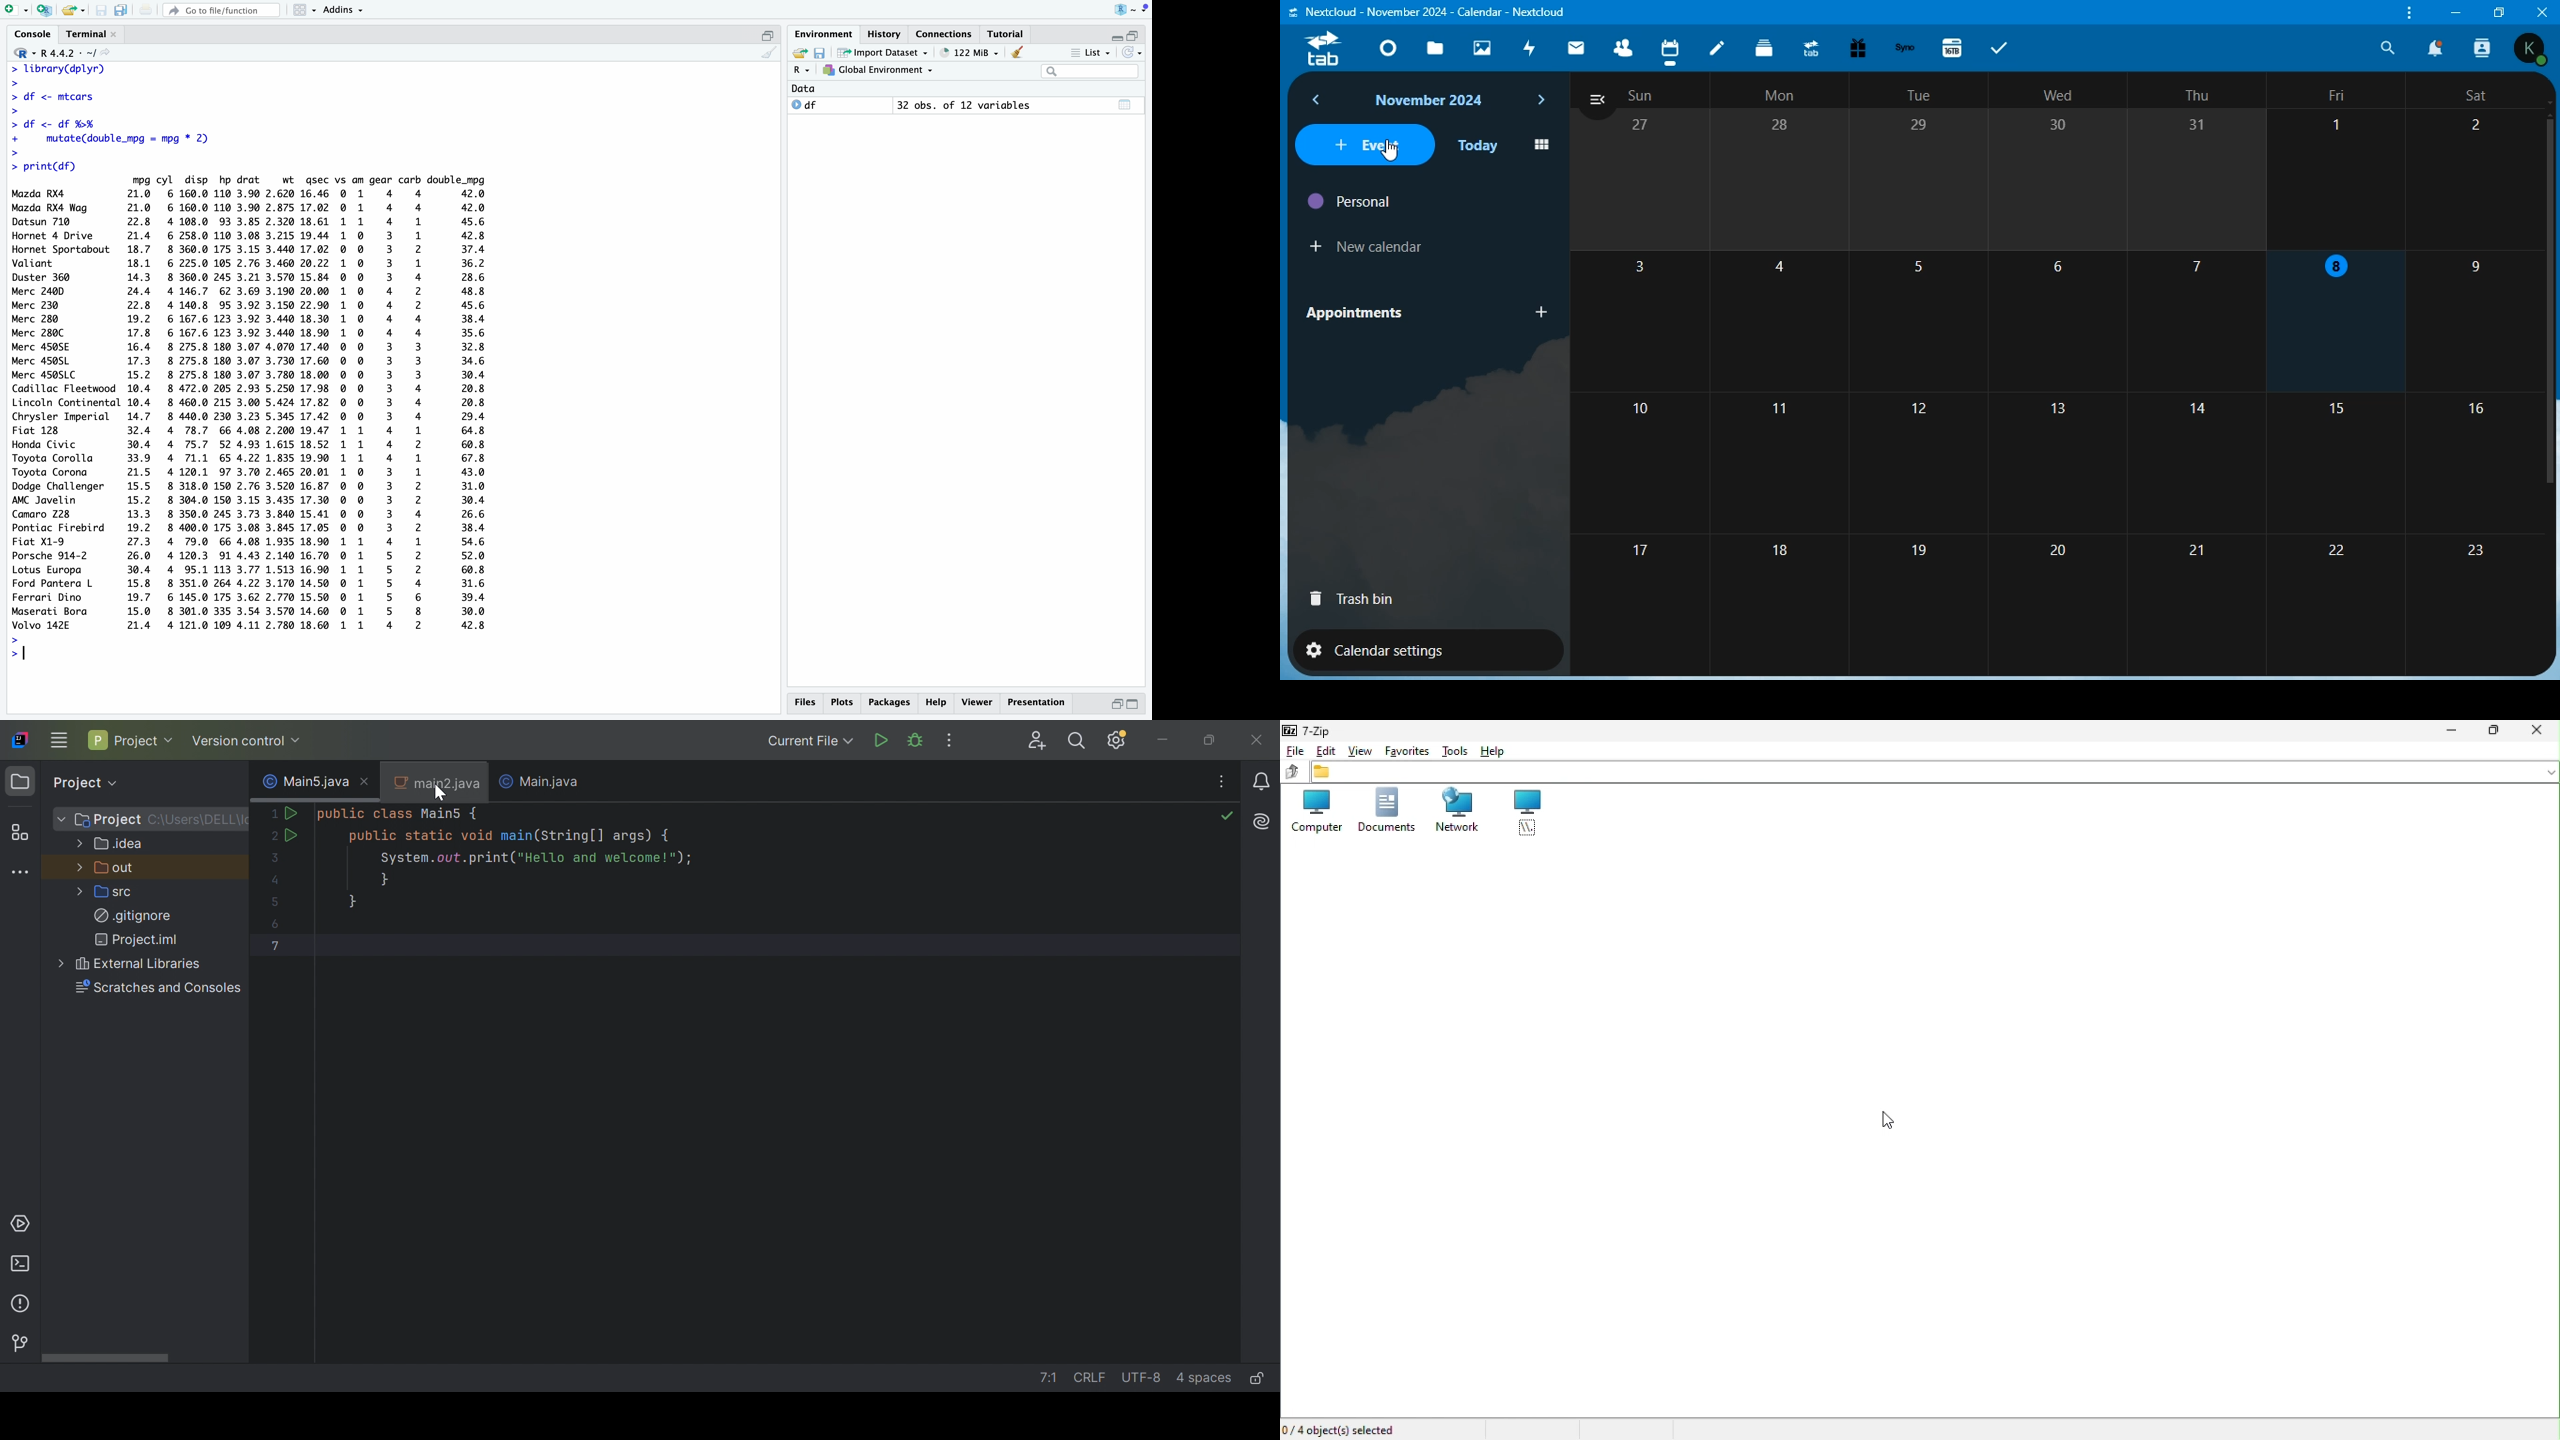 The width and height of the screenshot is (2576, 1456). I want to click on cursor, so click(1388, 150).